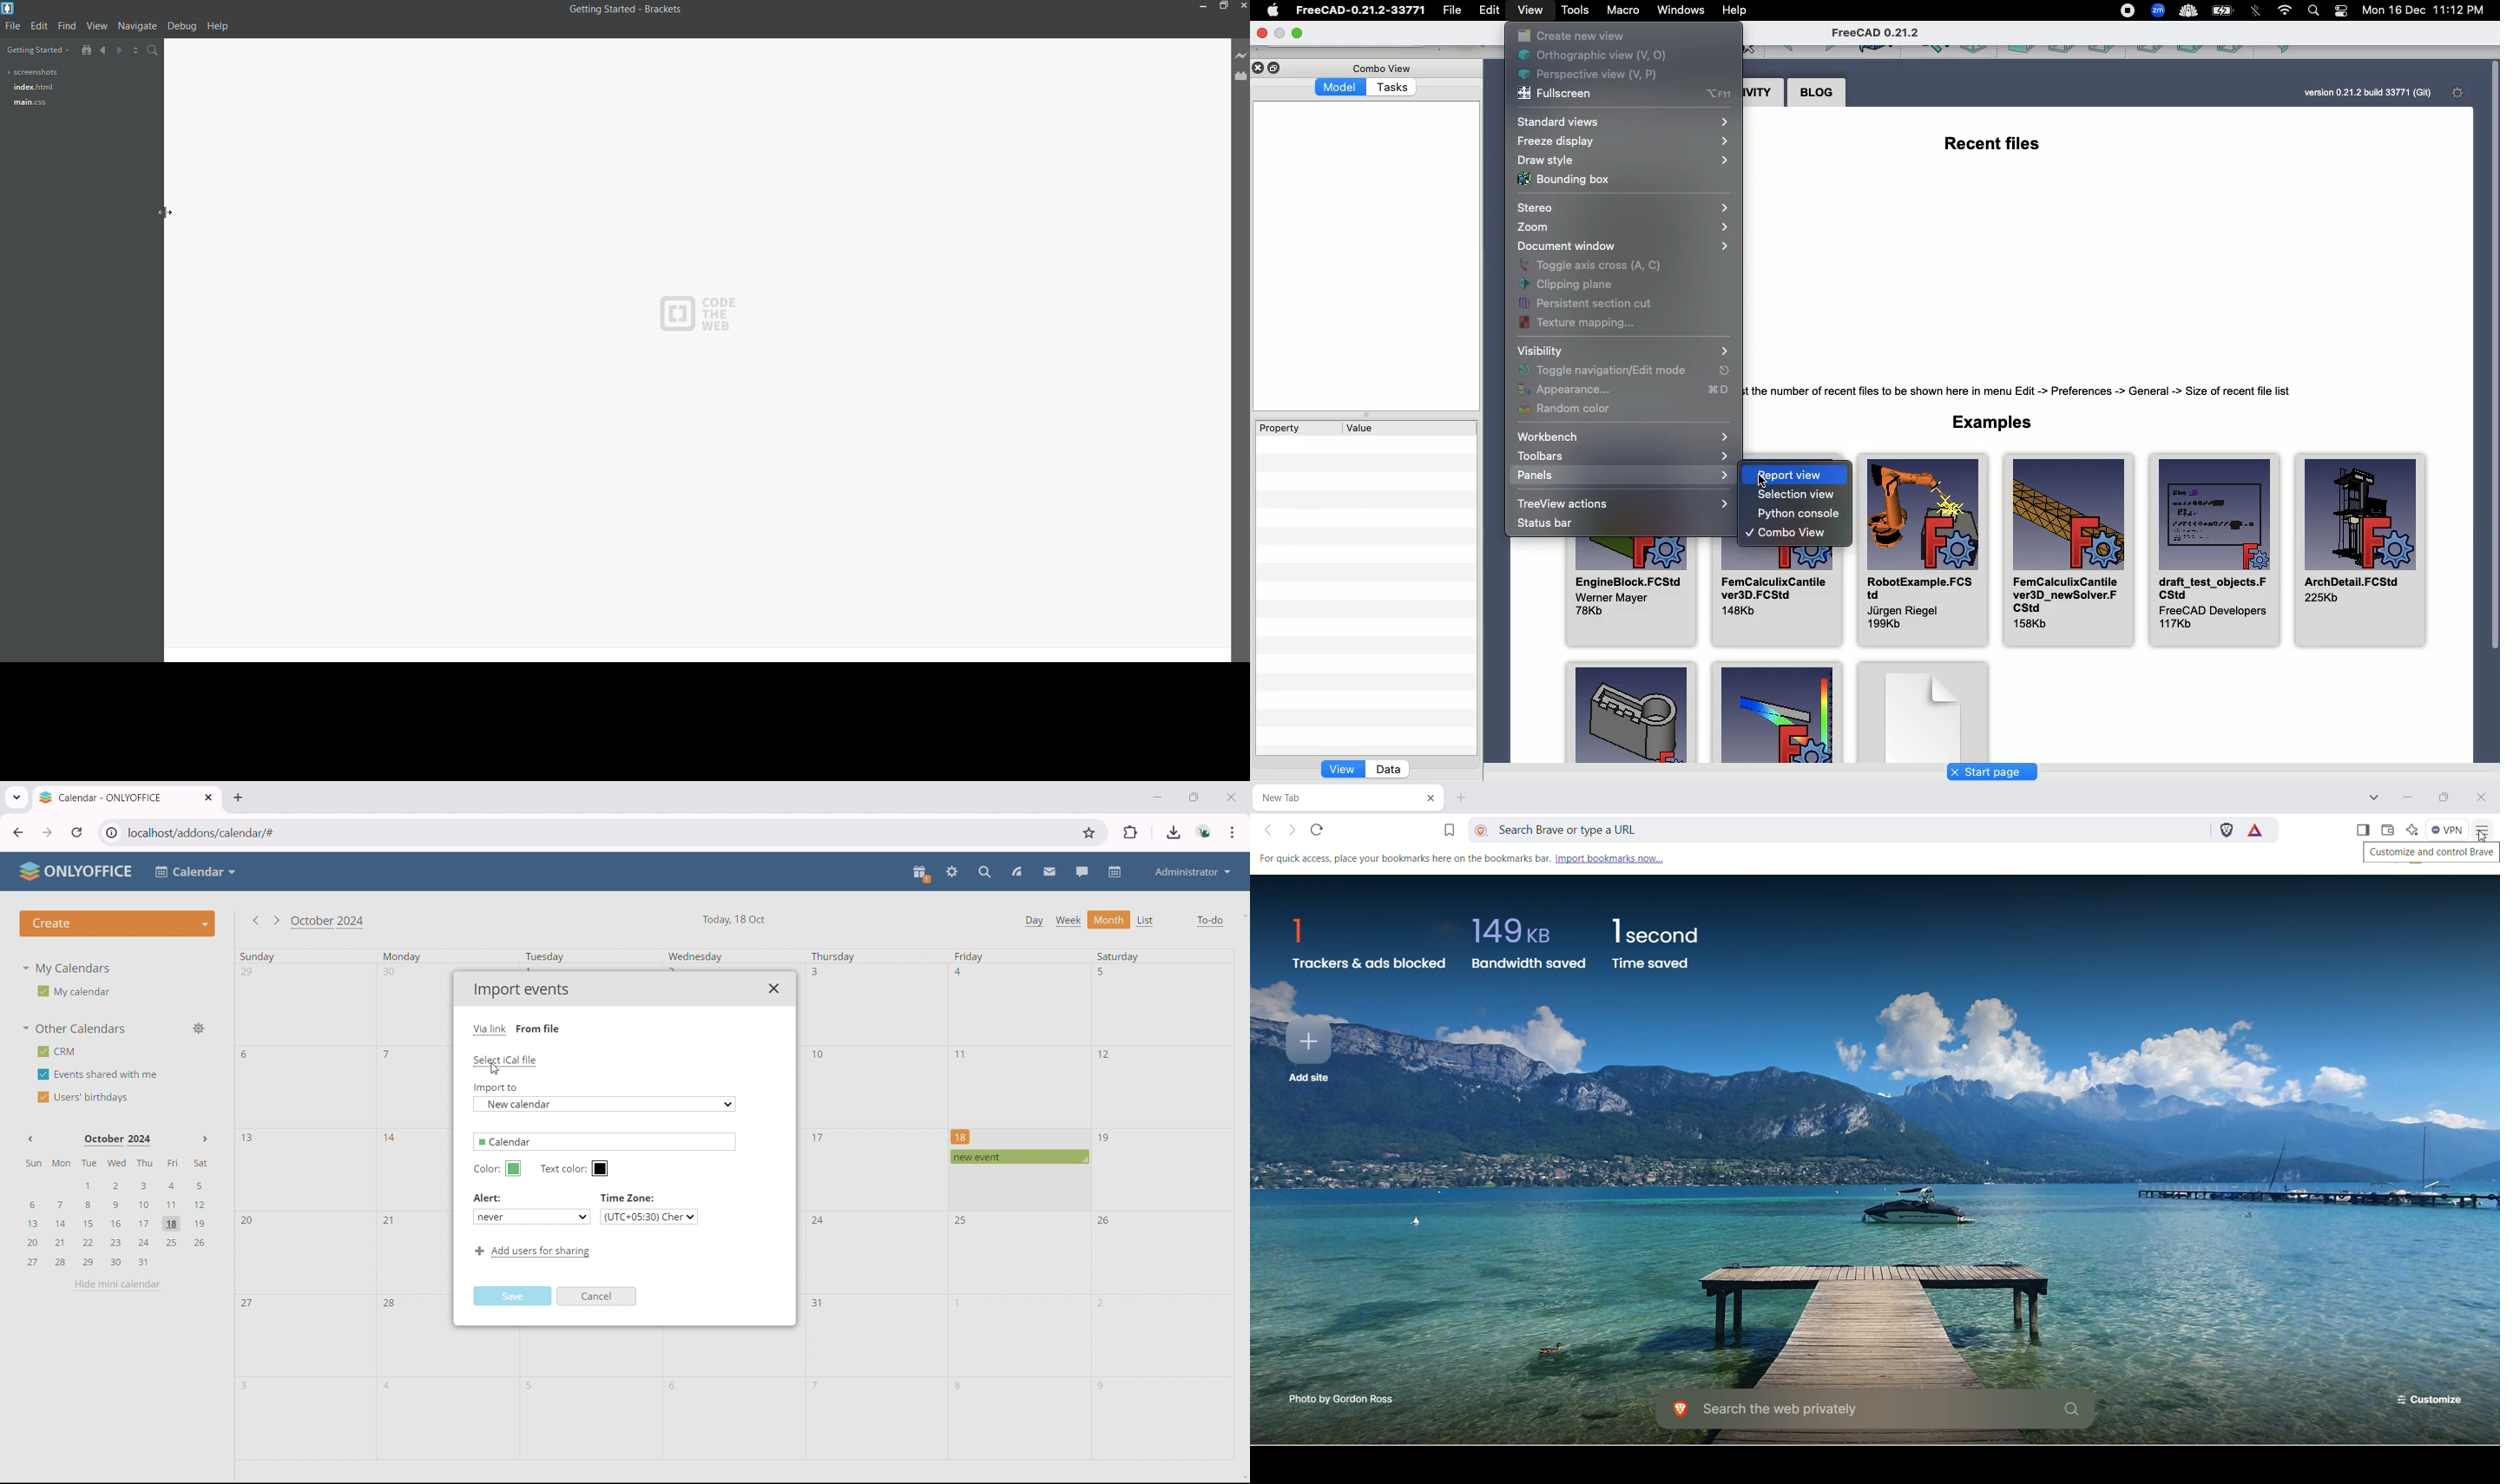  Describe the element at coordinates (2342, 14) in the screenshot. I see `Notification ` at that location.